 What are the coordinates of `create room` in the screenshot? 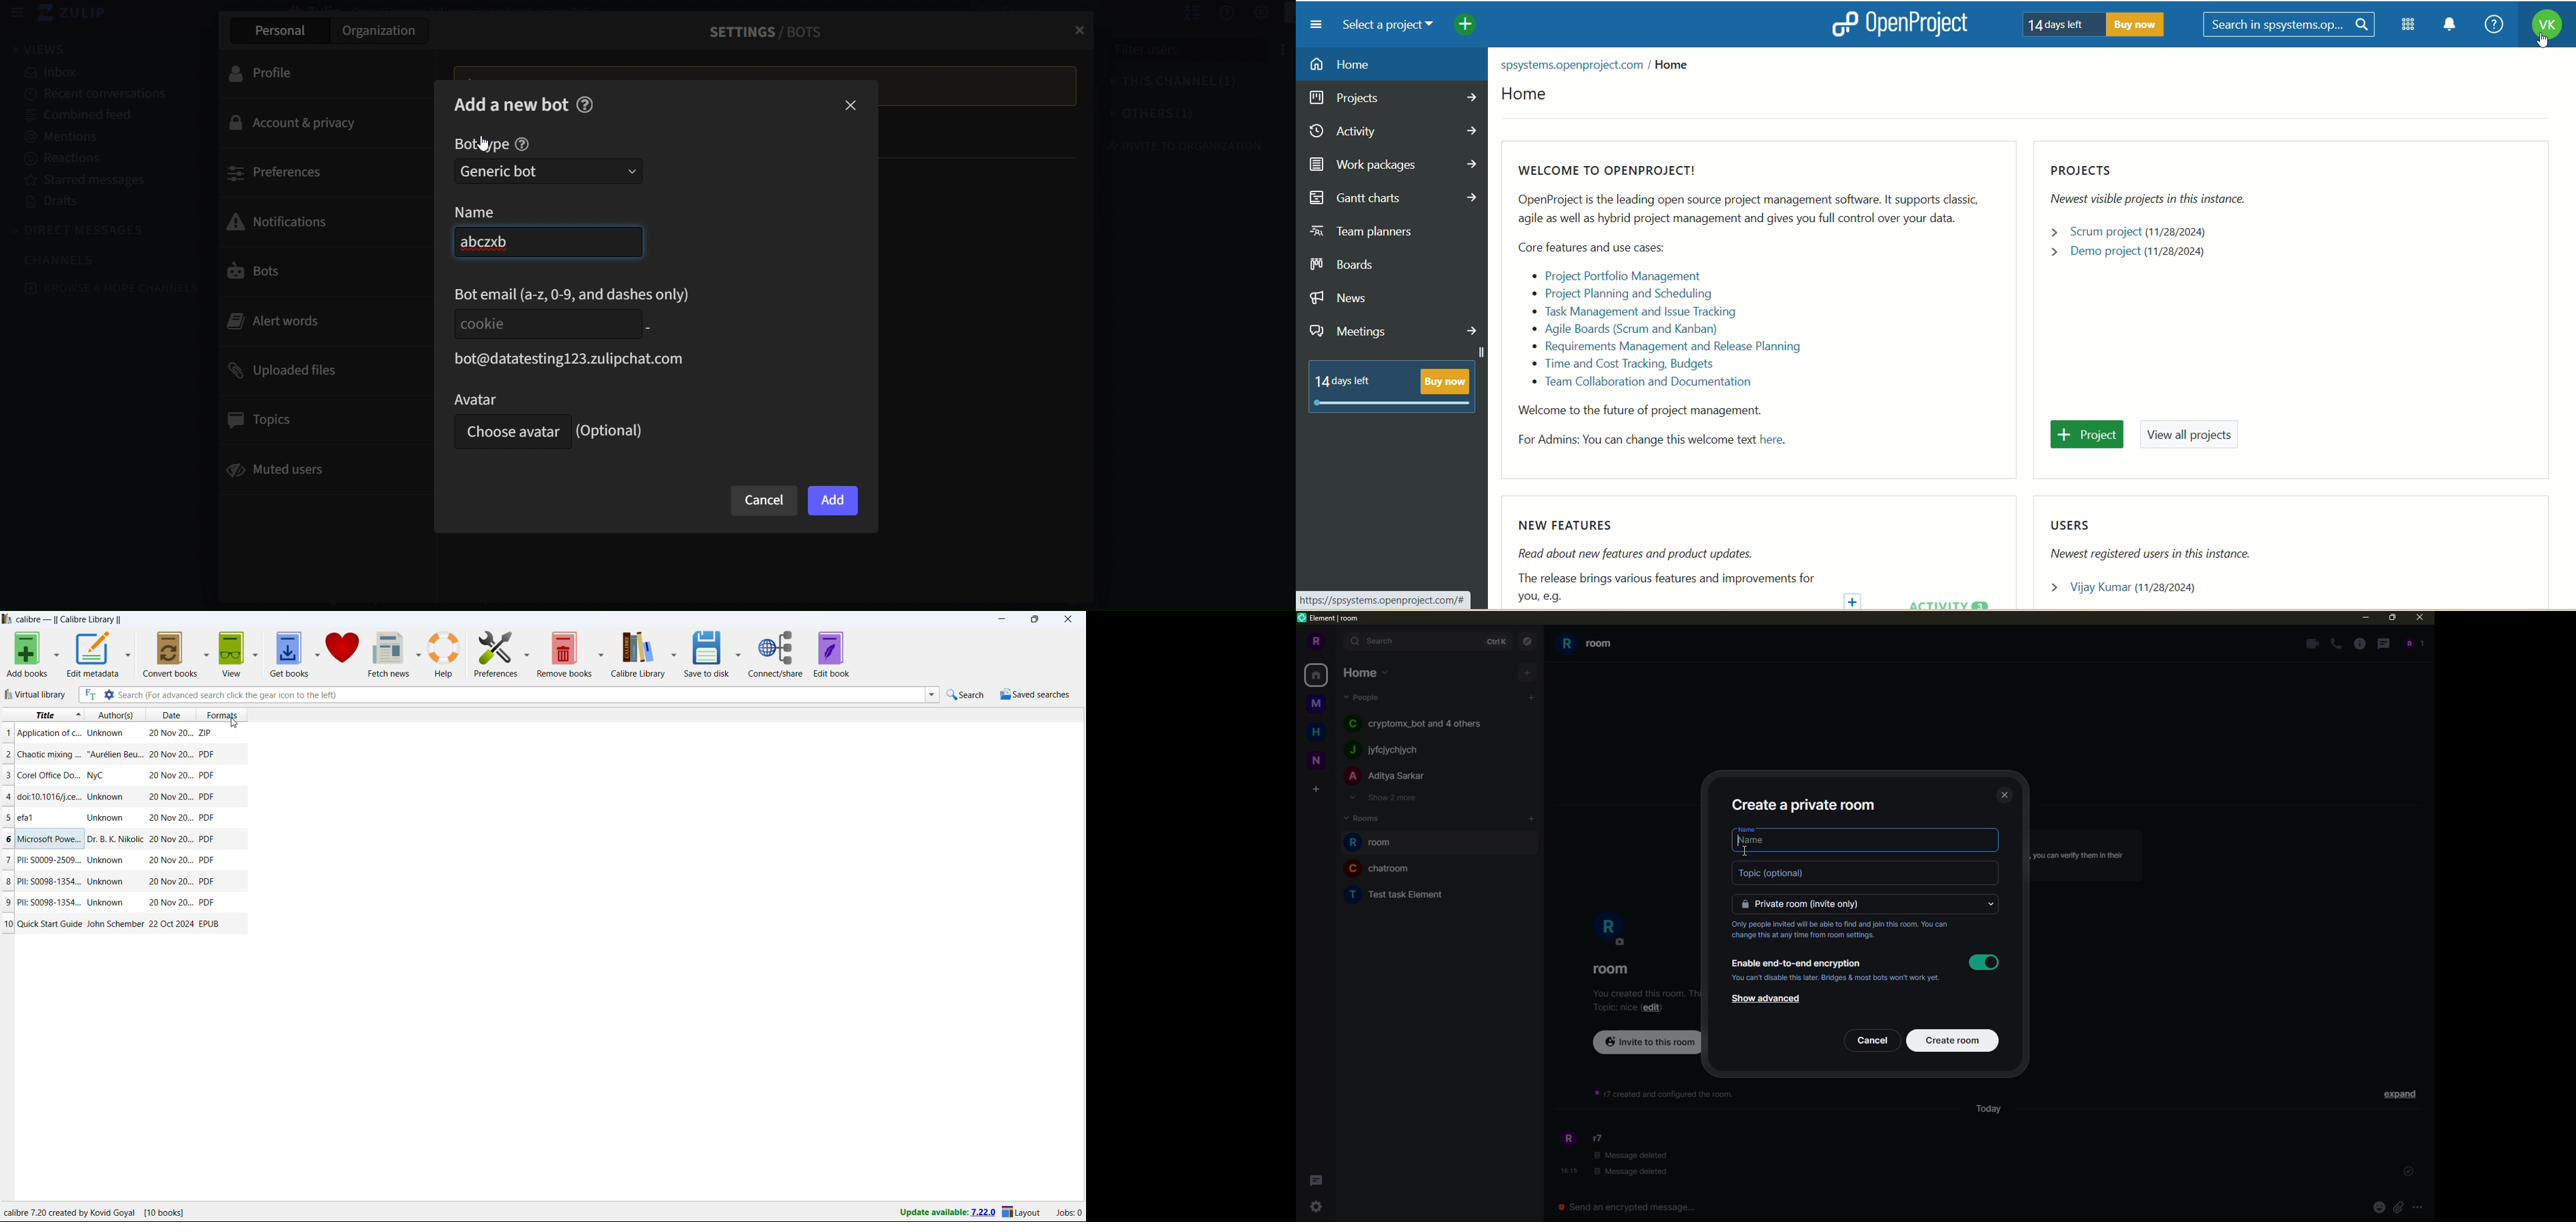 It's located at (1953, 1040).